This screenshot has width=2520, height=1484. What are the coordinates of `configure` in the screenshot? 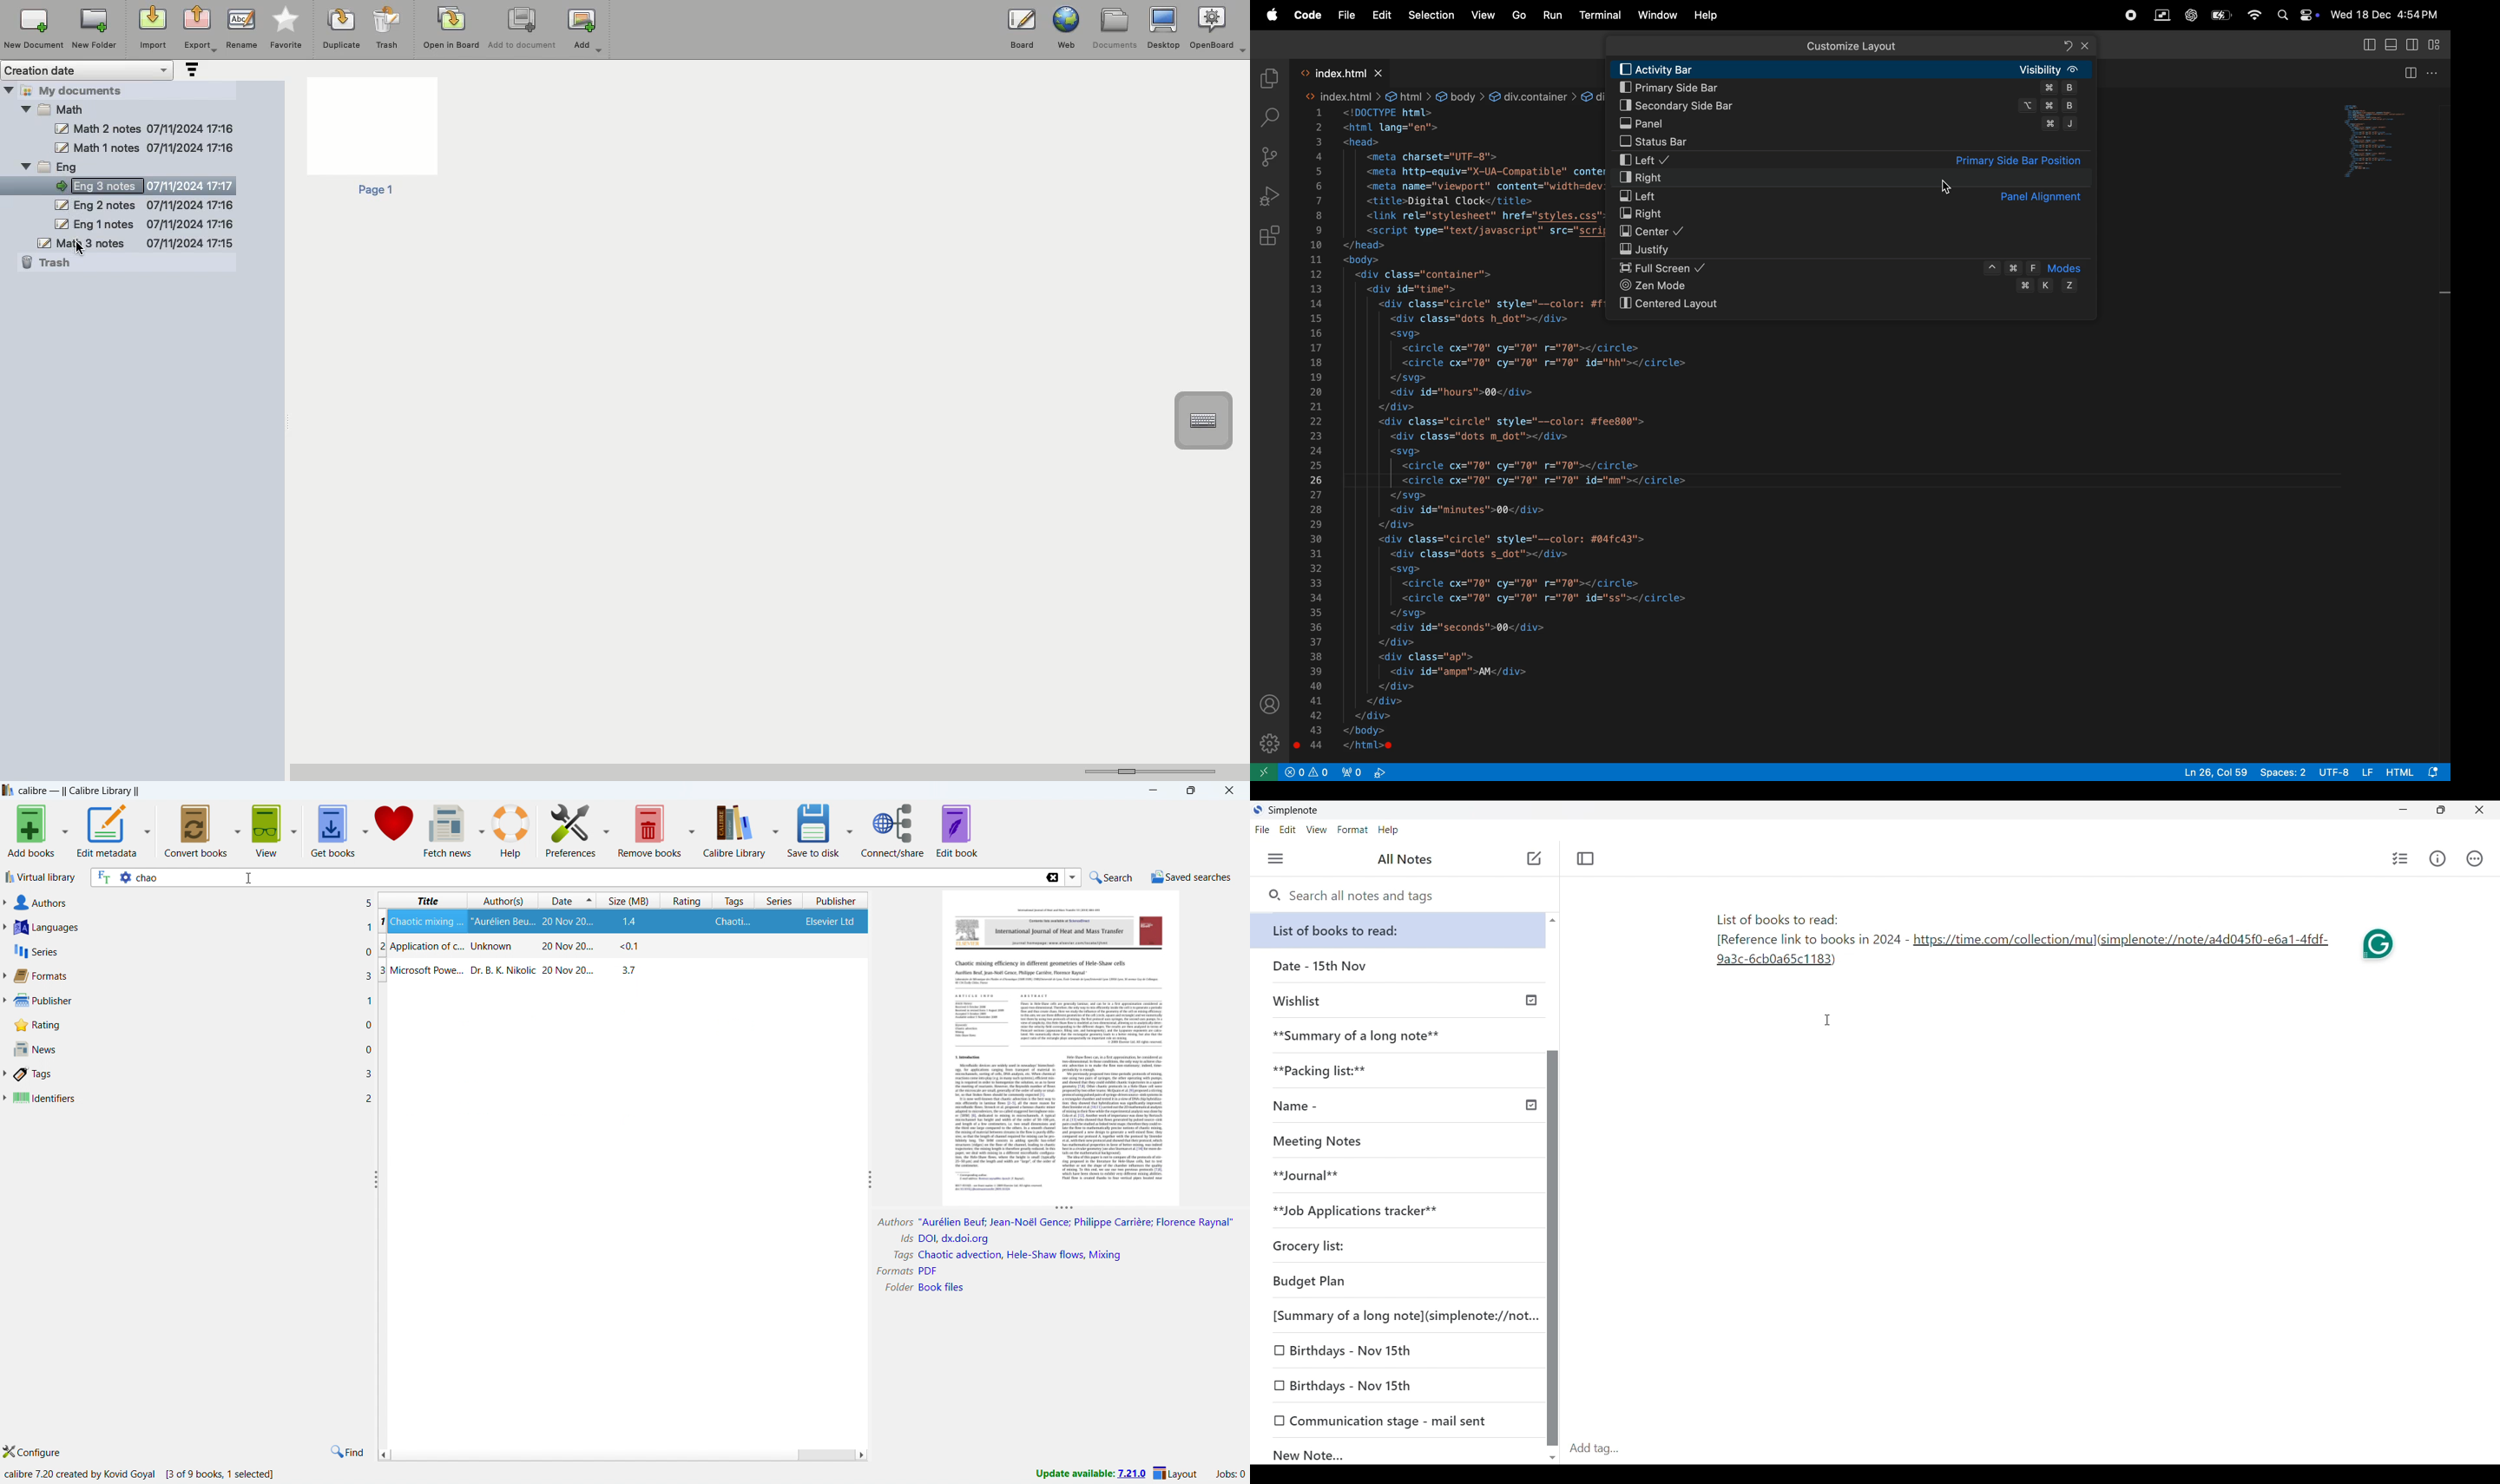 It's located at (34, 1452).